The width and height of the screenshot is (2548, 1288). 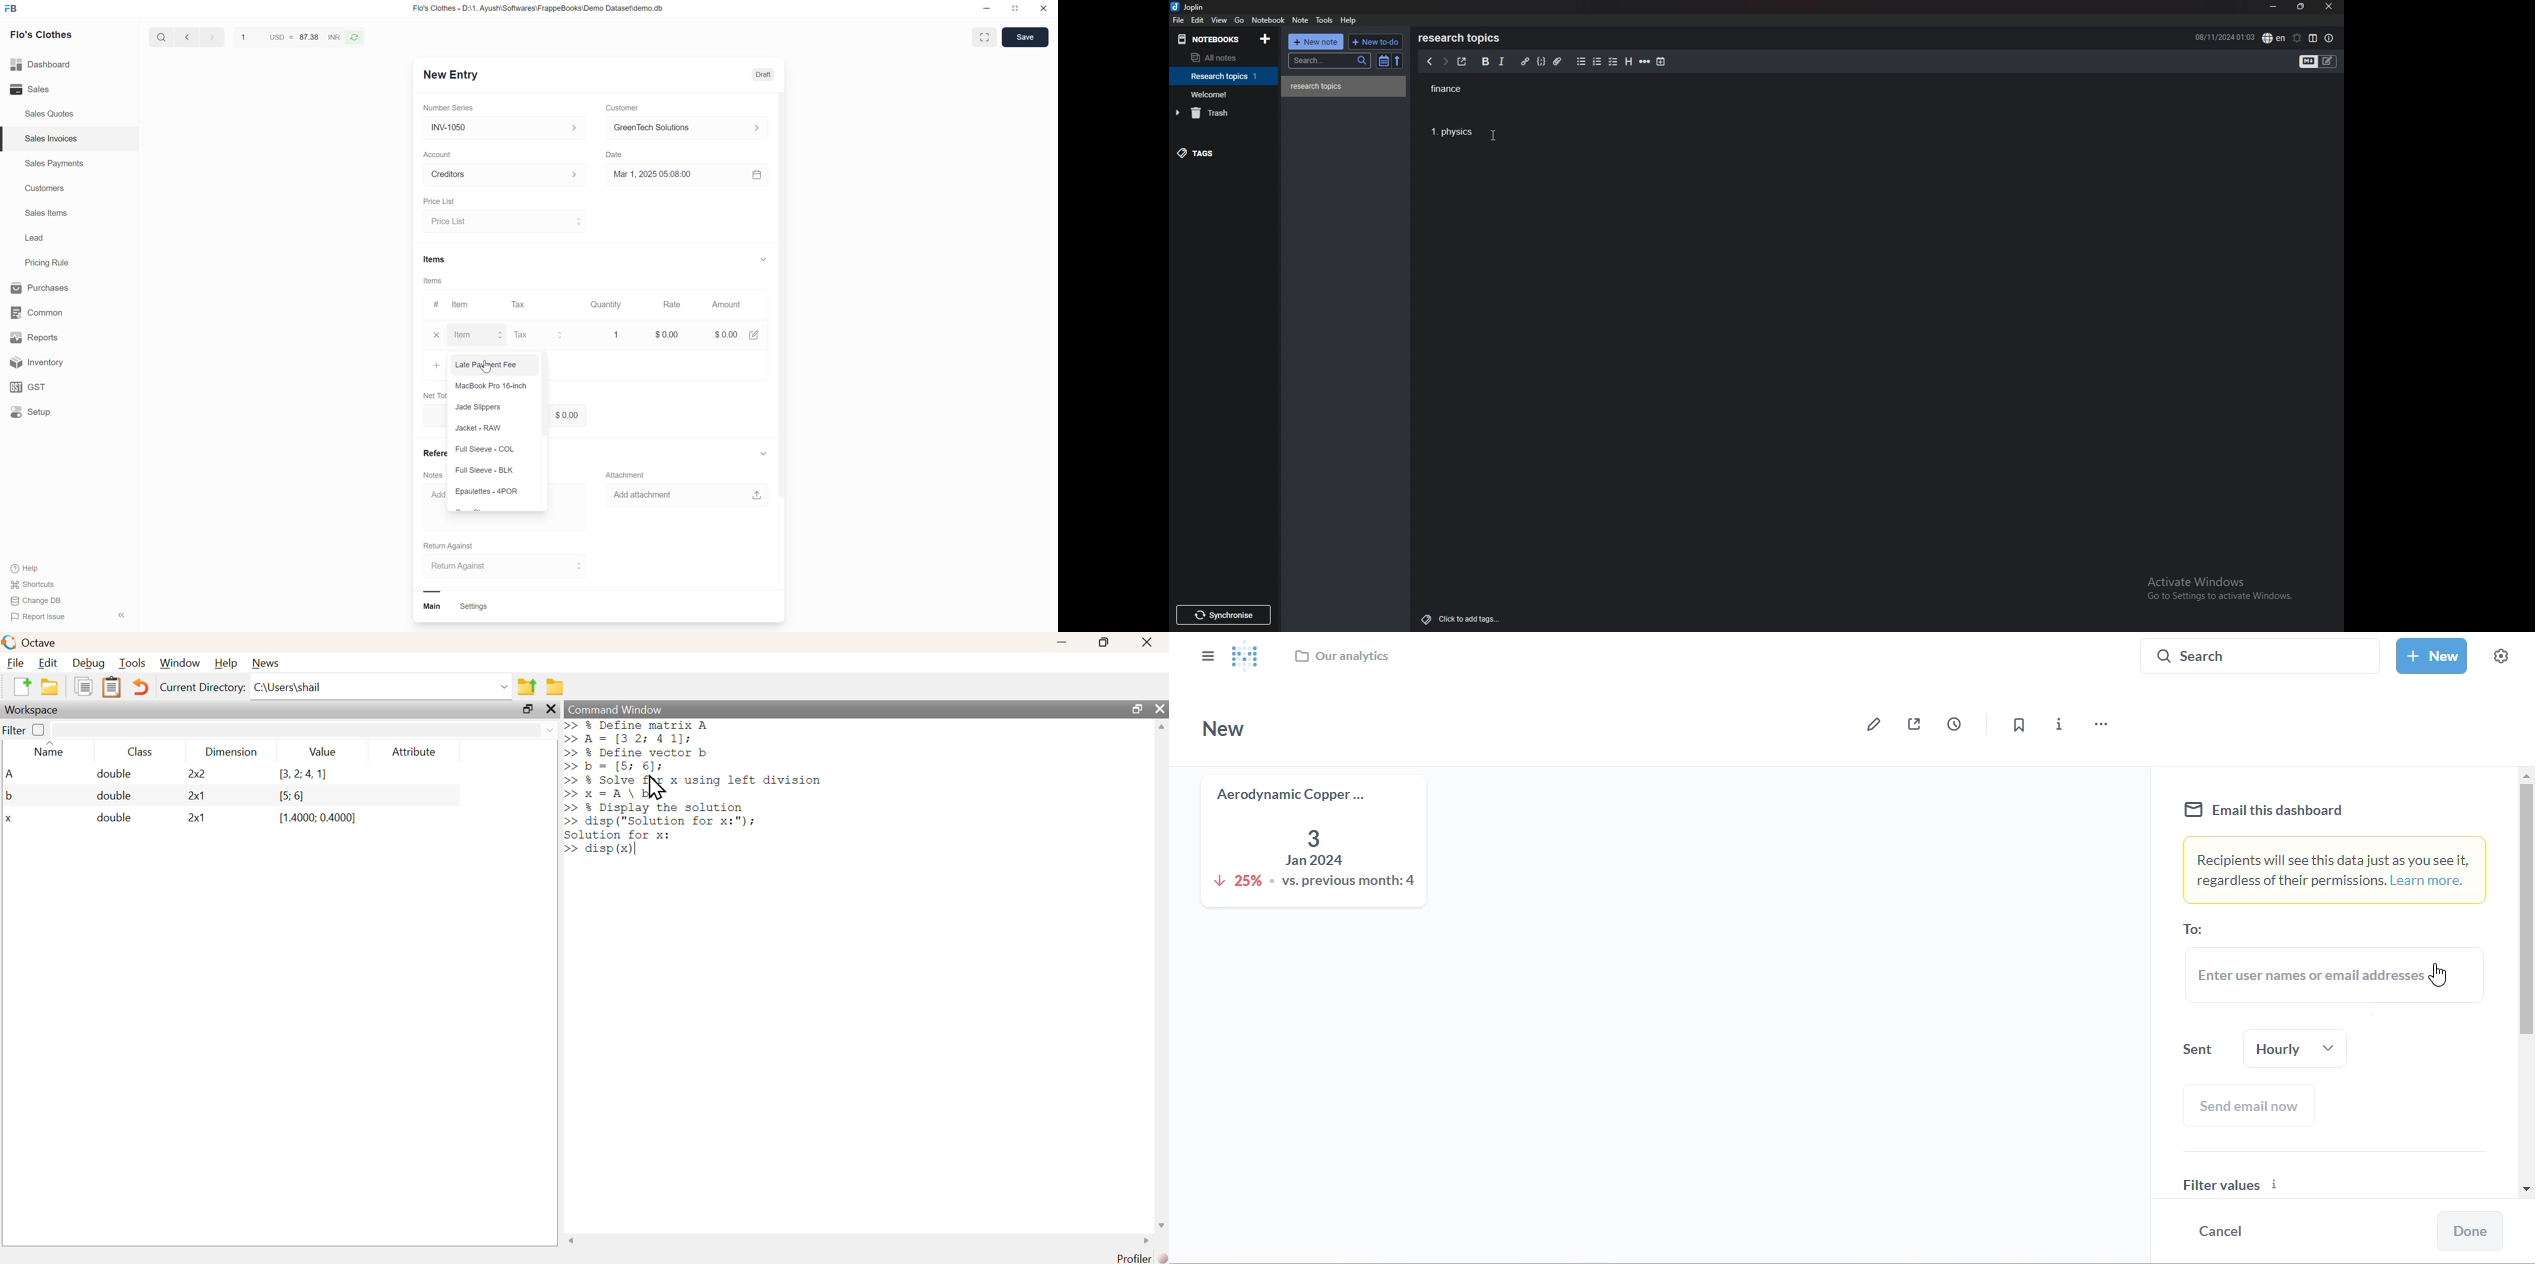 What do you see at coordinates (138, 754) in the screenshot?
I see `class` at bounding box center [138, 754].